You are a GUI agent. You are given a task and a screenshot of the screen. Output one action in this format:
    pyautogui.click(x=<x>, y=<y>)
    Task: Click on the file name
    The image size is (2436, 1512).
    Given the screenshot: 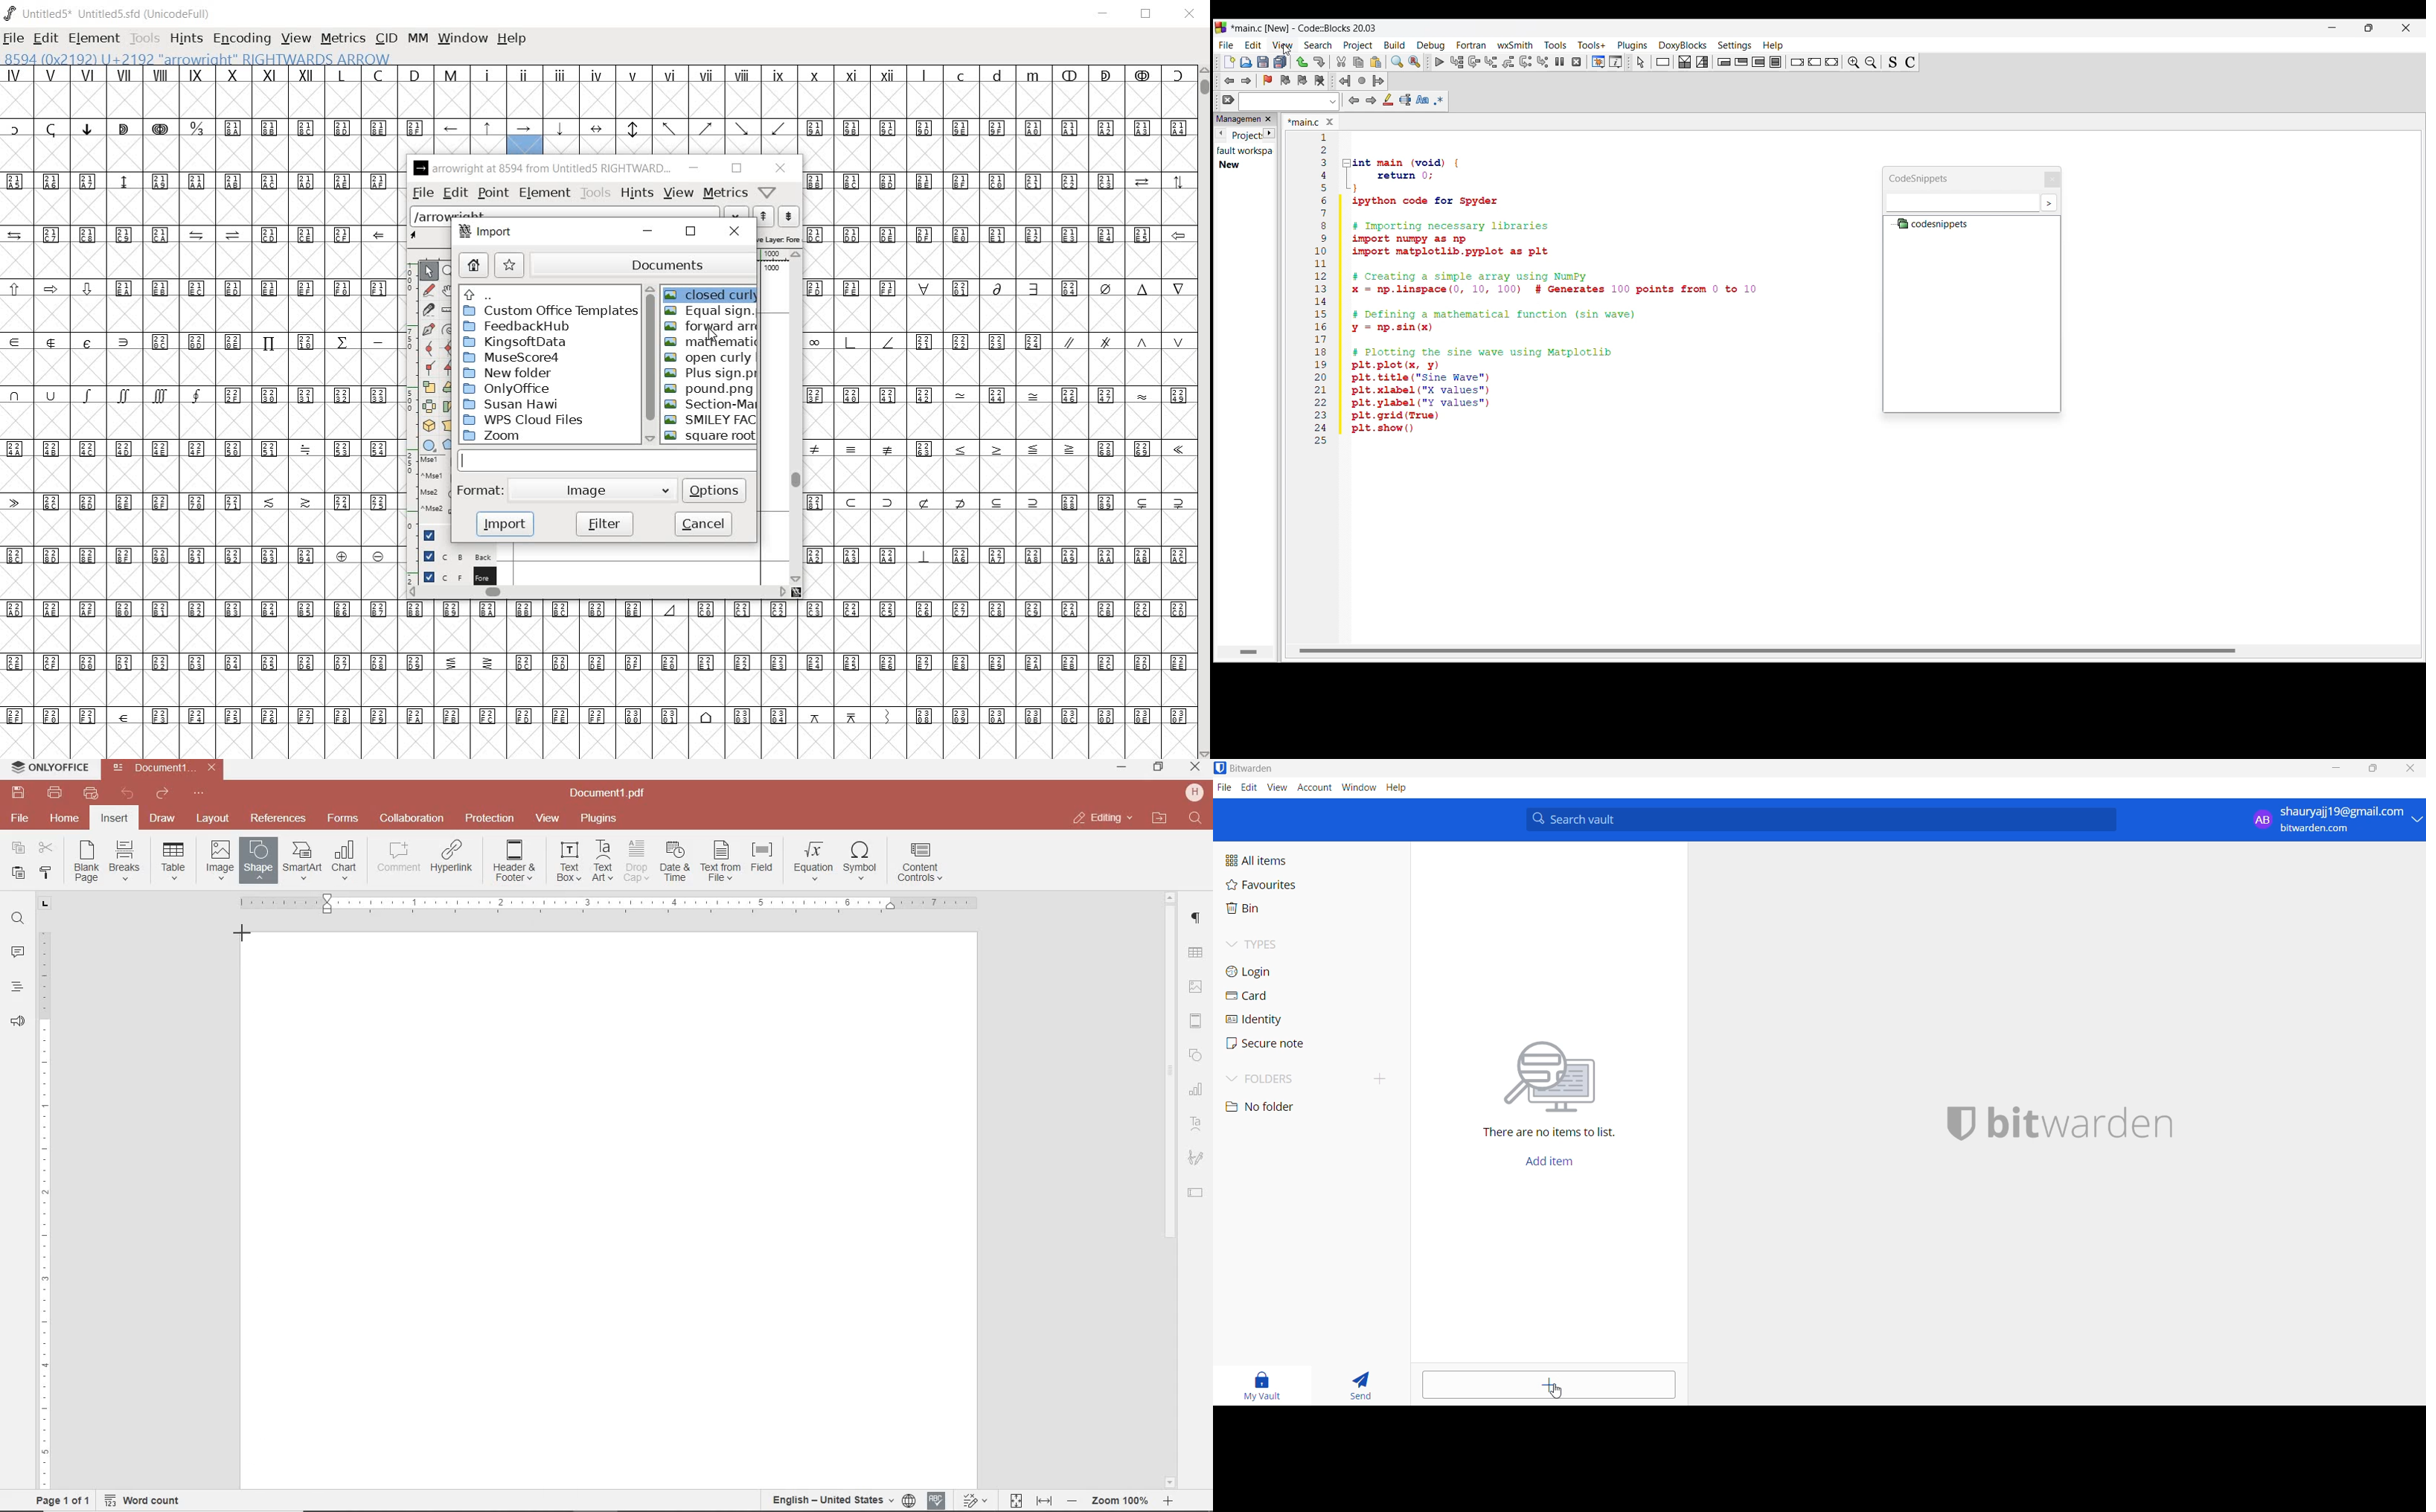 What is the action you would take?
    pyautogui.click(x=168, y=768)
    